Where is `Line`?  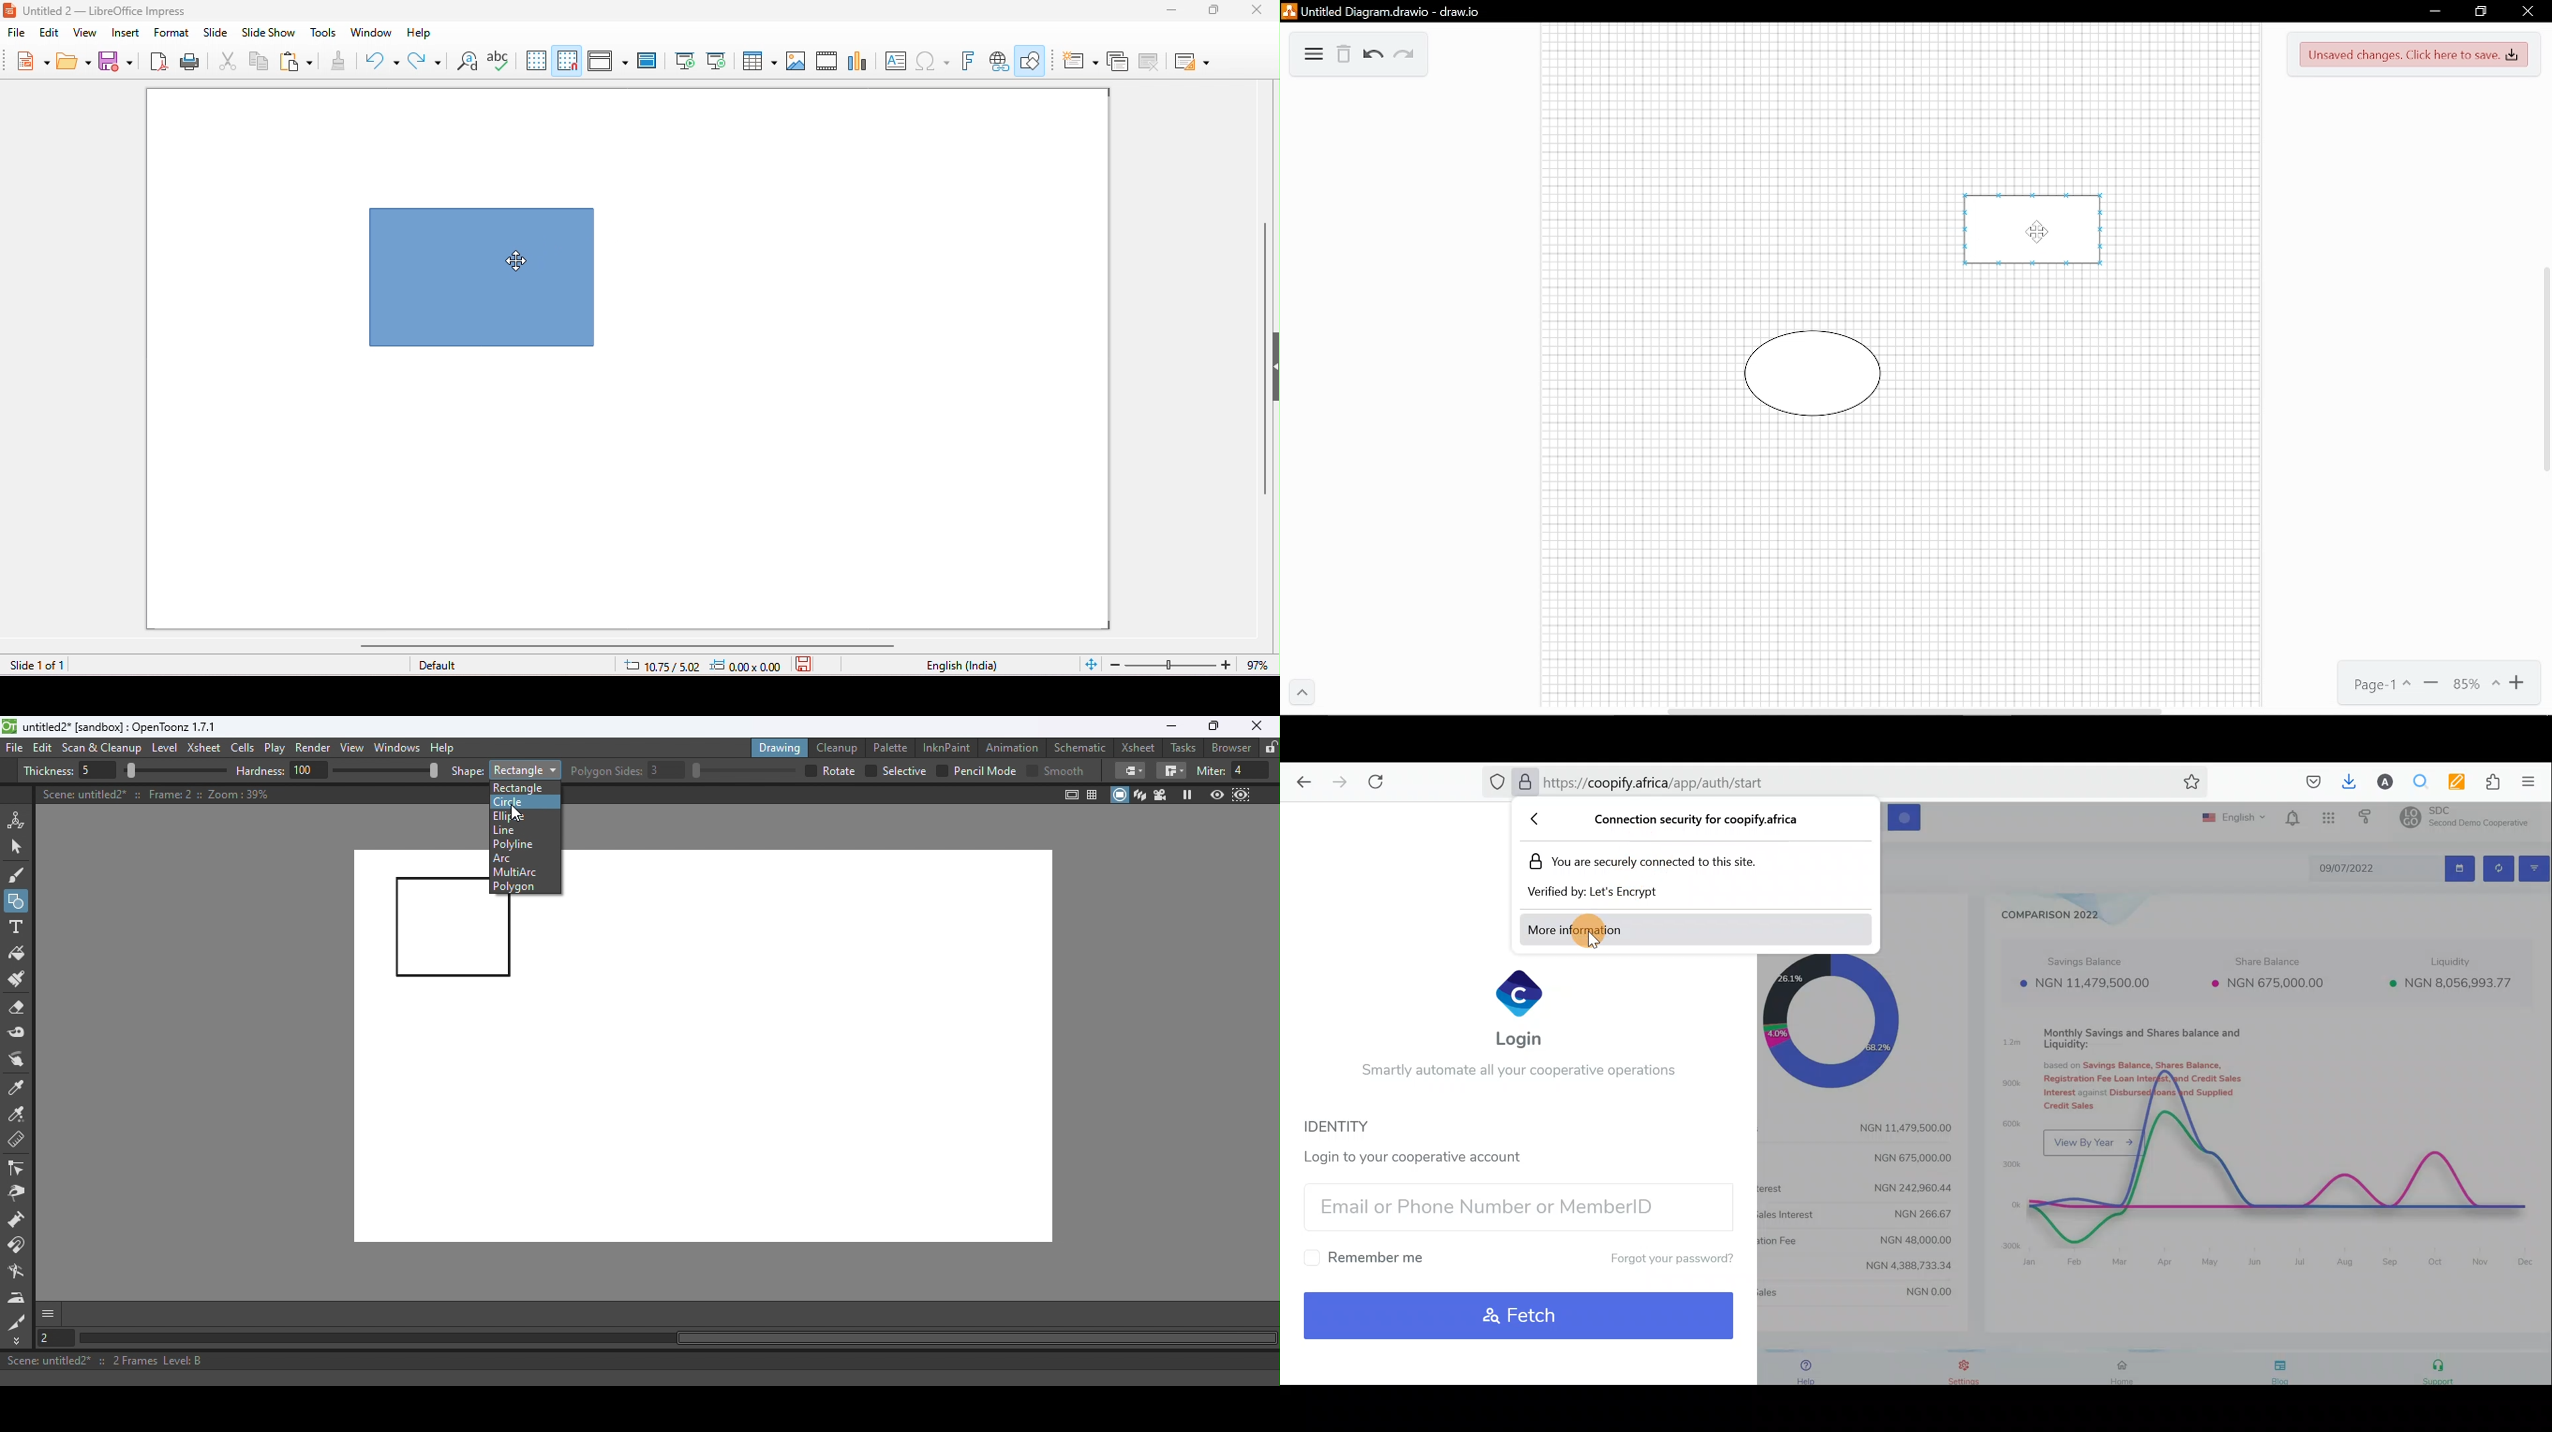 Line is located at coordinates (507, 831).